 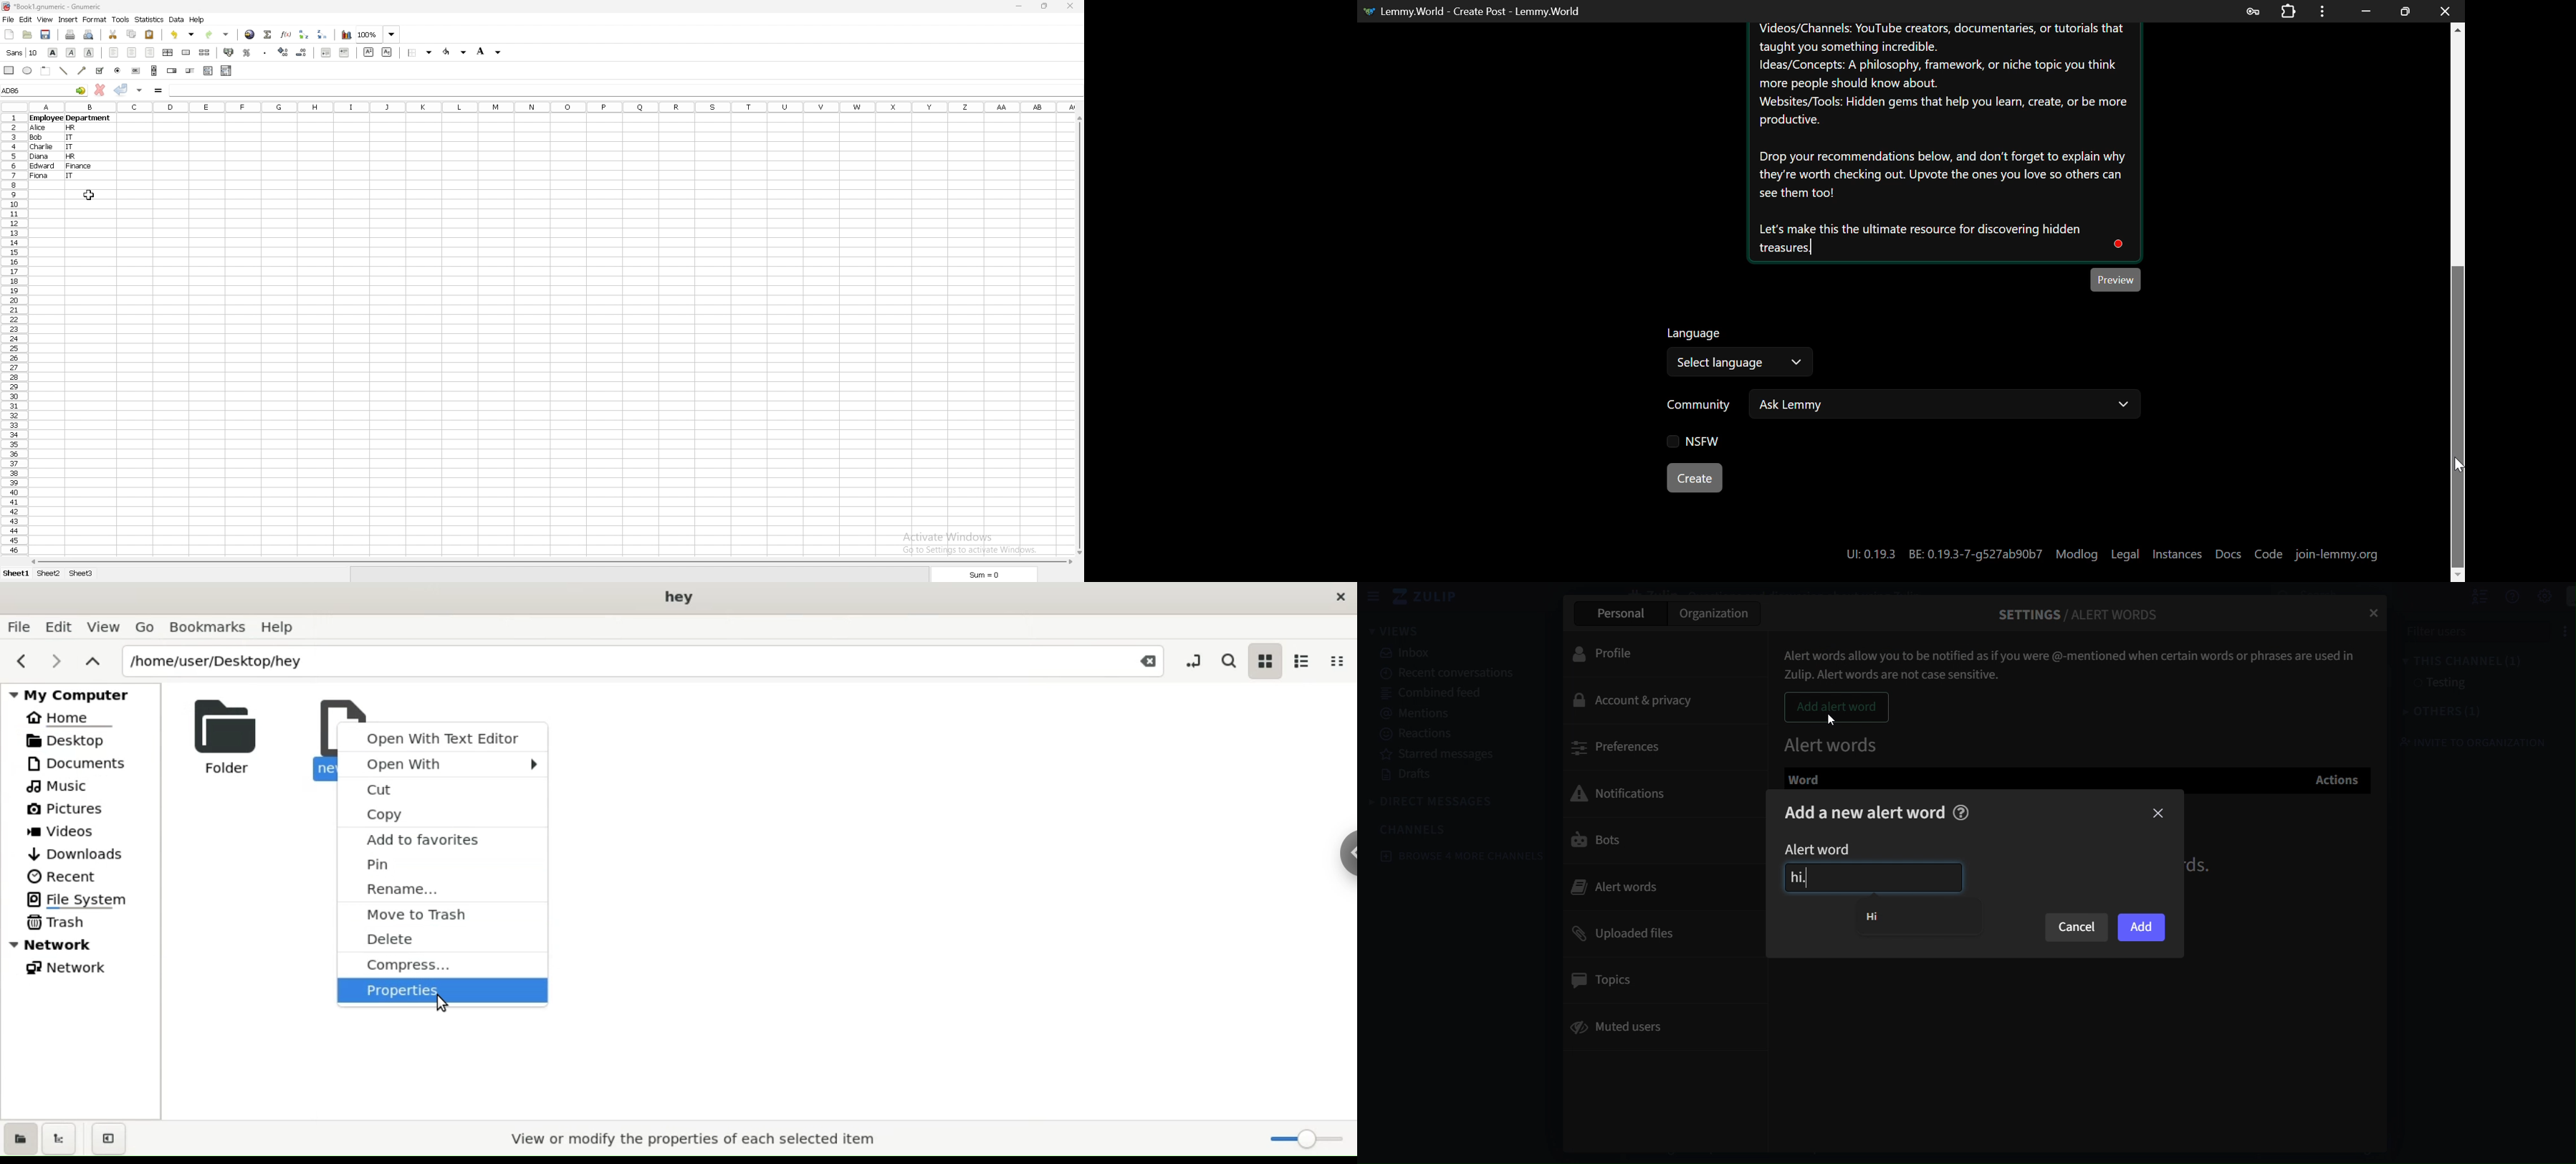 What do you see at coordinates (1626, 934) in the screenshot?
I see `uploaded files` at bounding box center [1626, 934].